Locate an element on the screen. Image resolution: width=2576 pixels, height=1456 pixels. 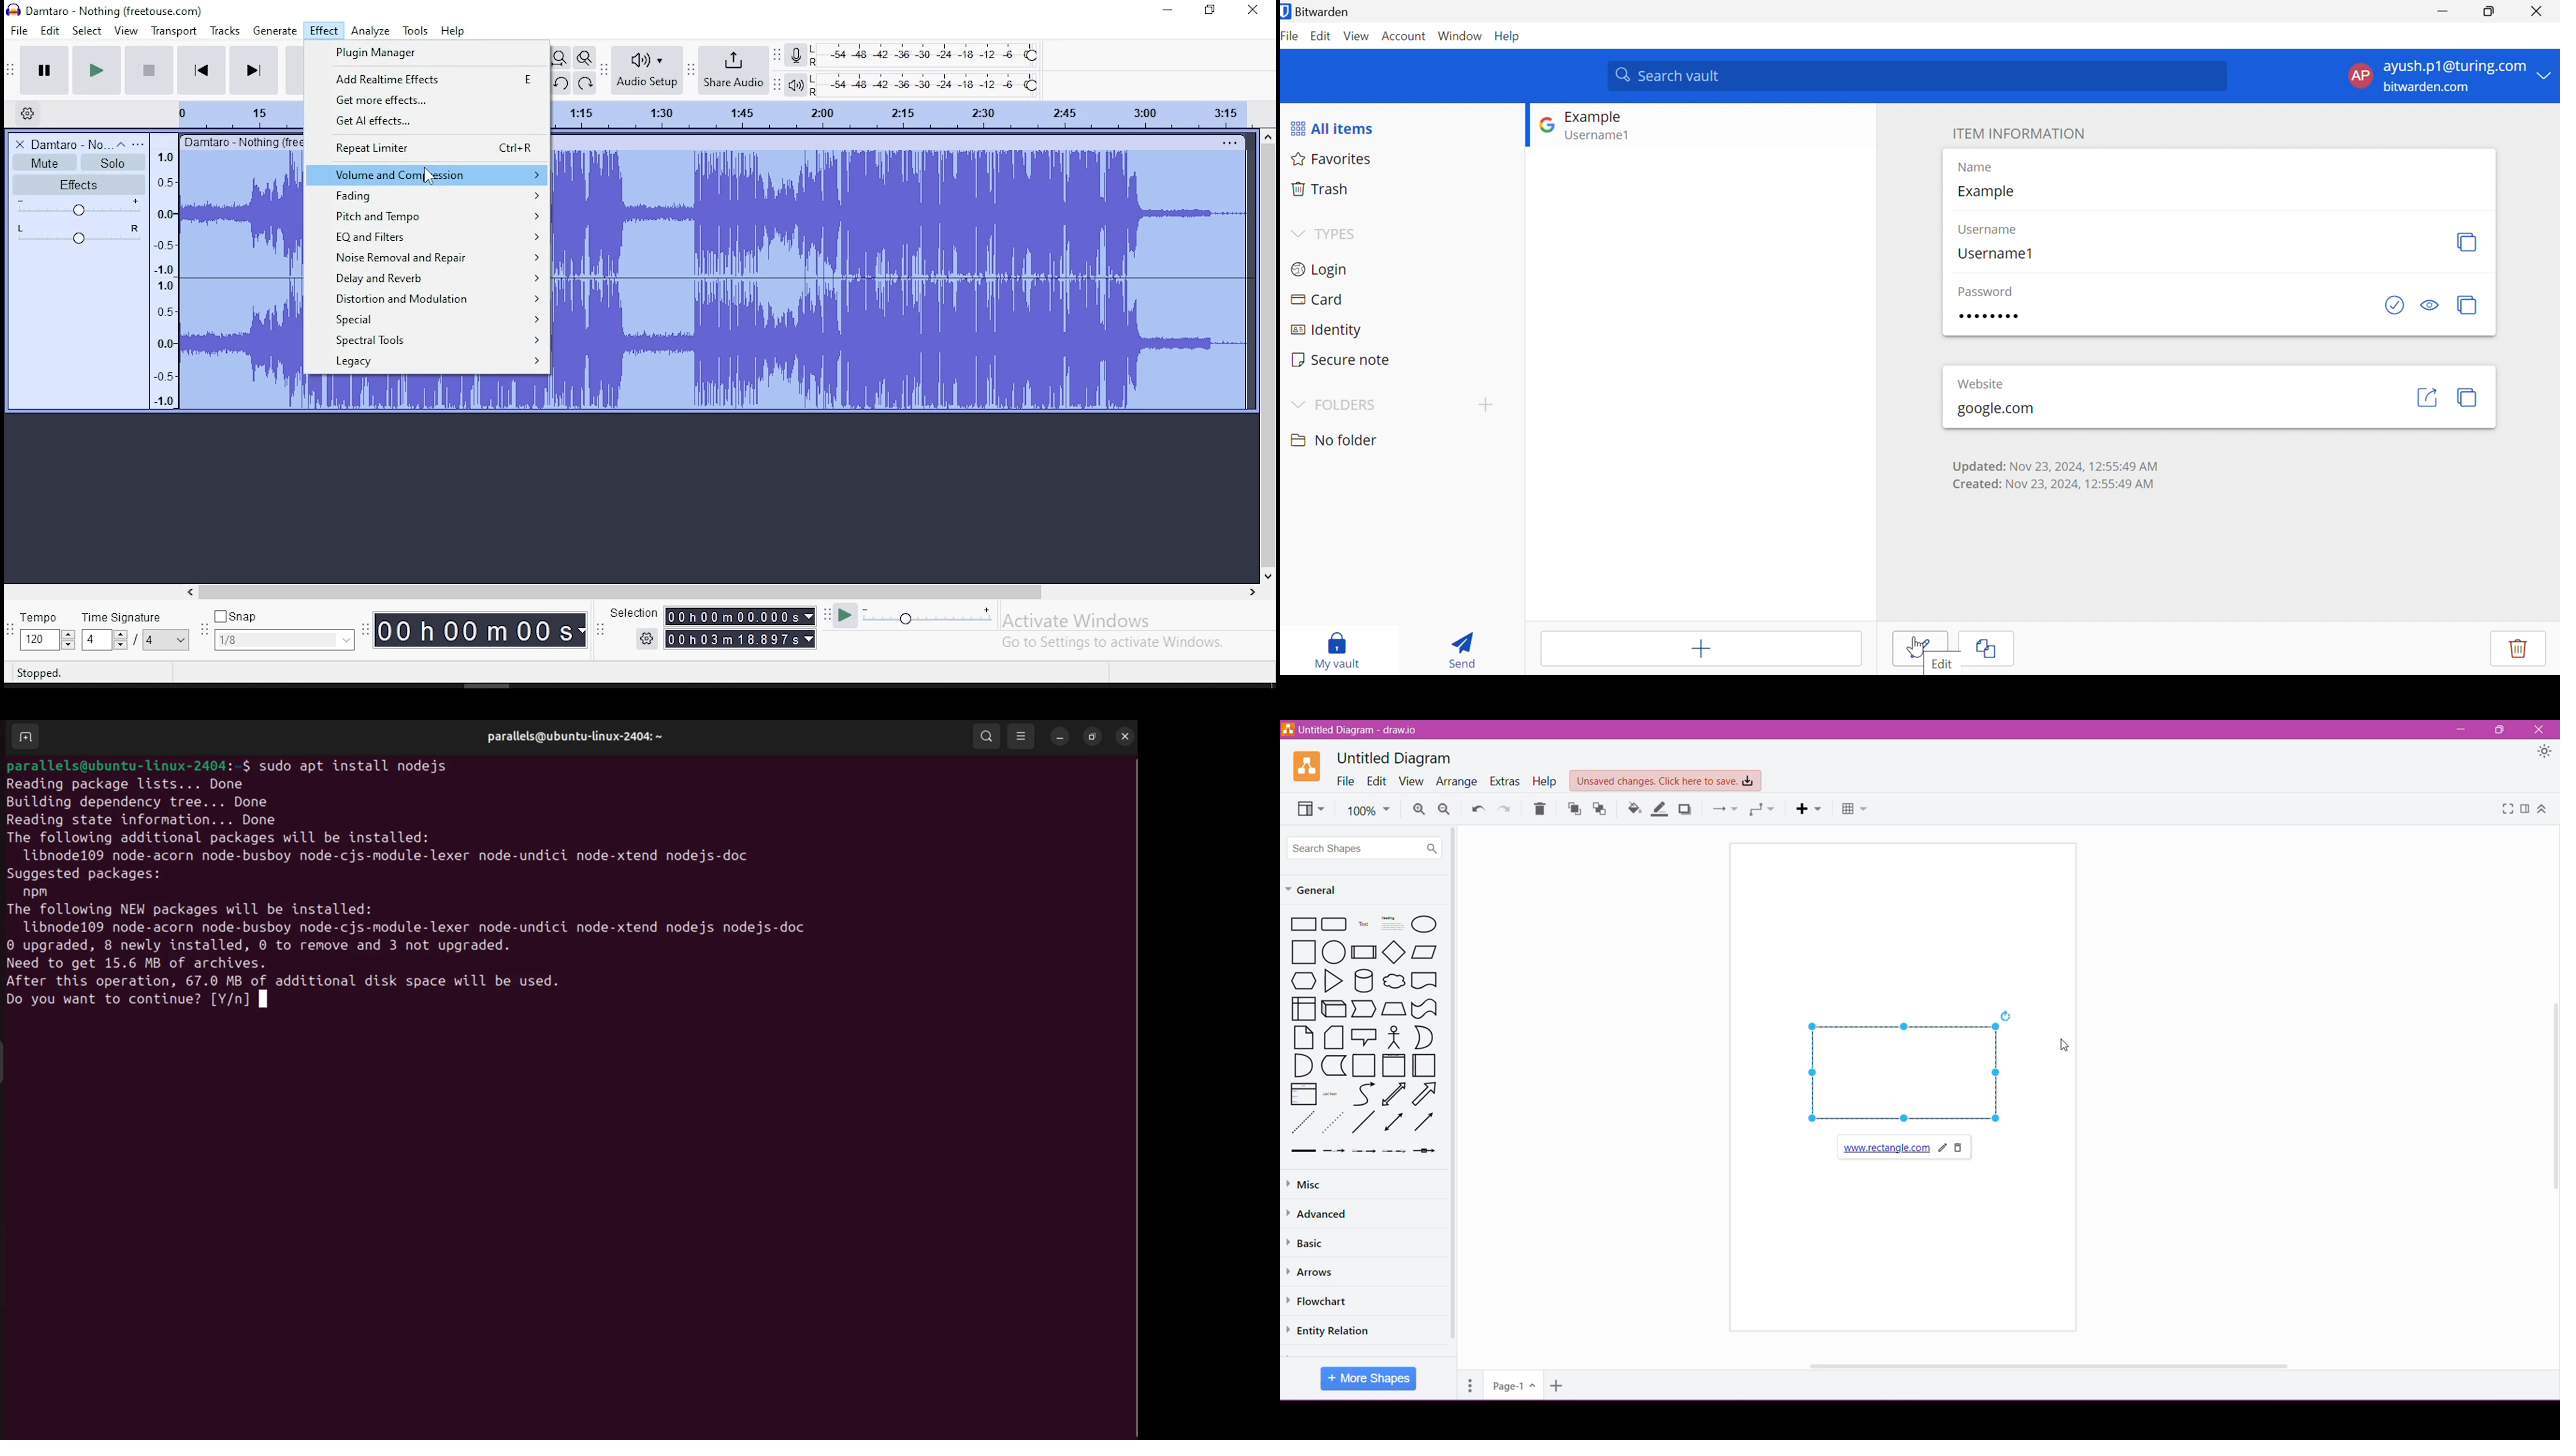
tracks is located at coordinates (225, 30).